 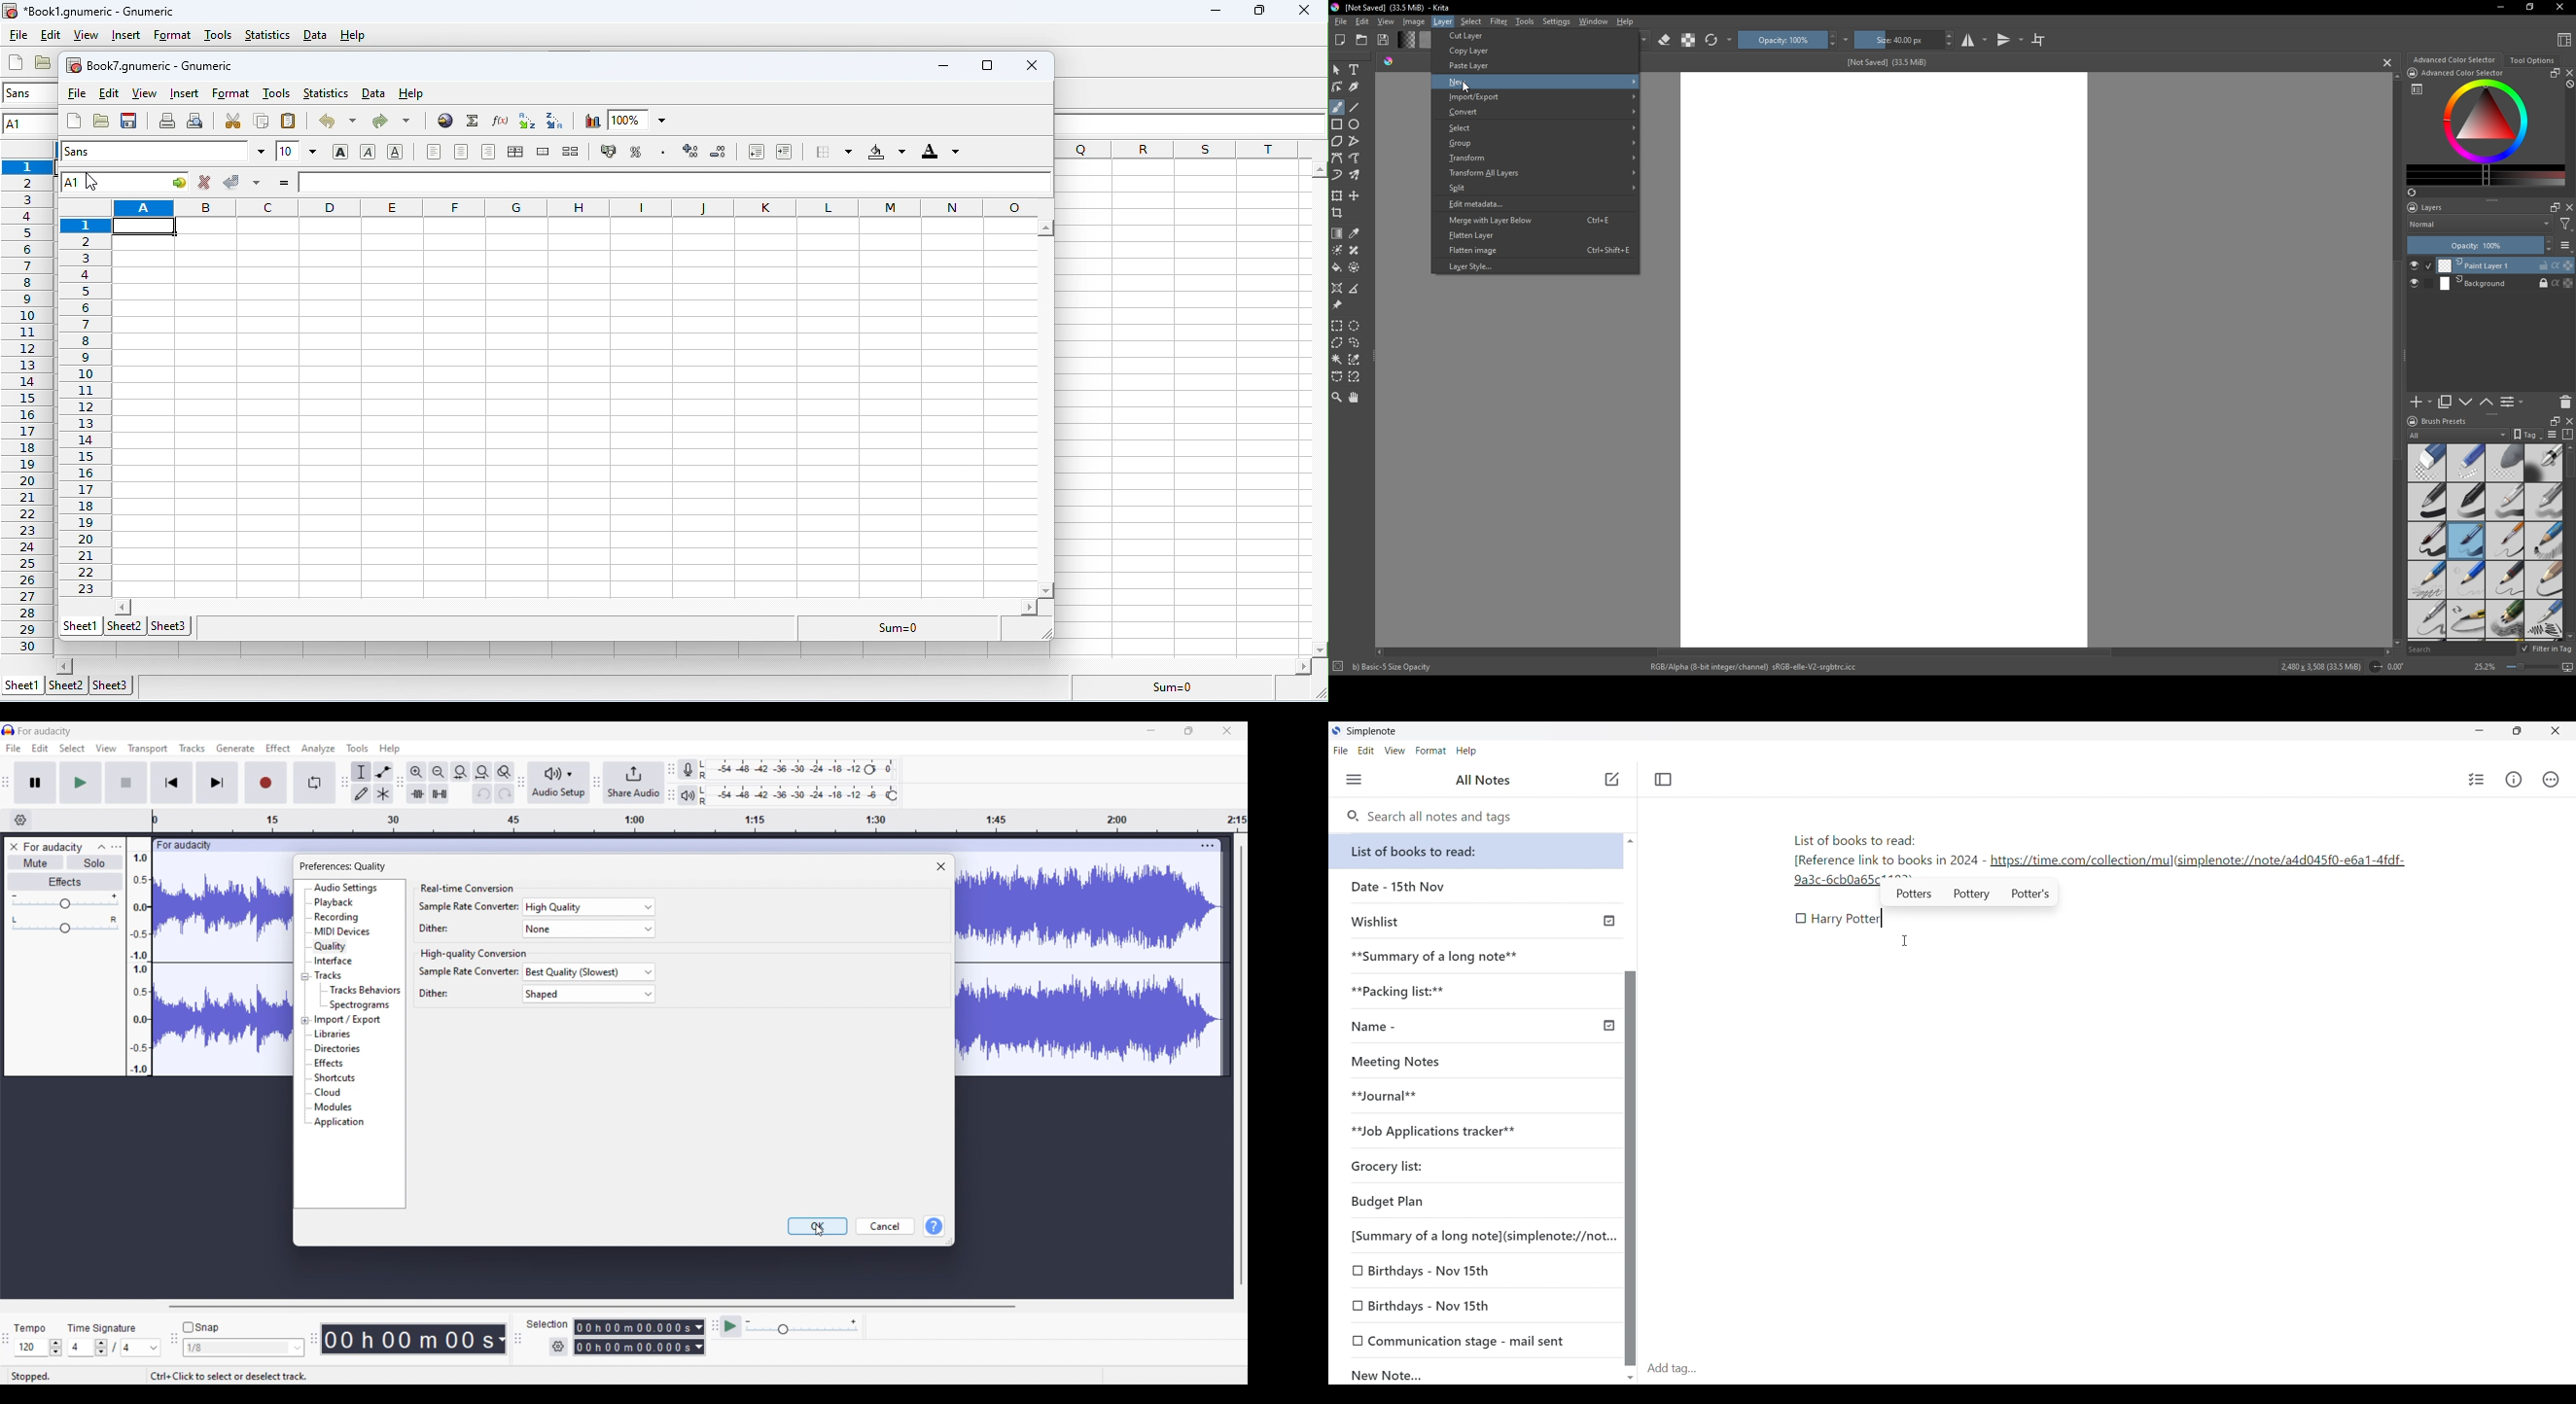 What do you see at coordinates (101, 847) in the screenshot?
I see `Collapse` at bounding box center [101, 847].